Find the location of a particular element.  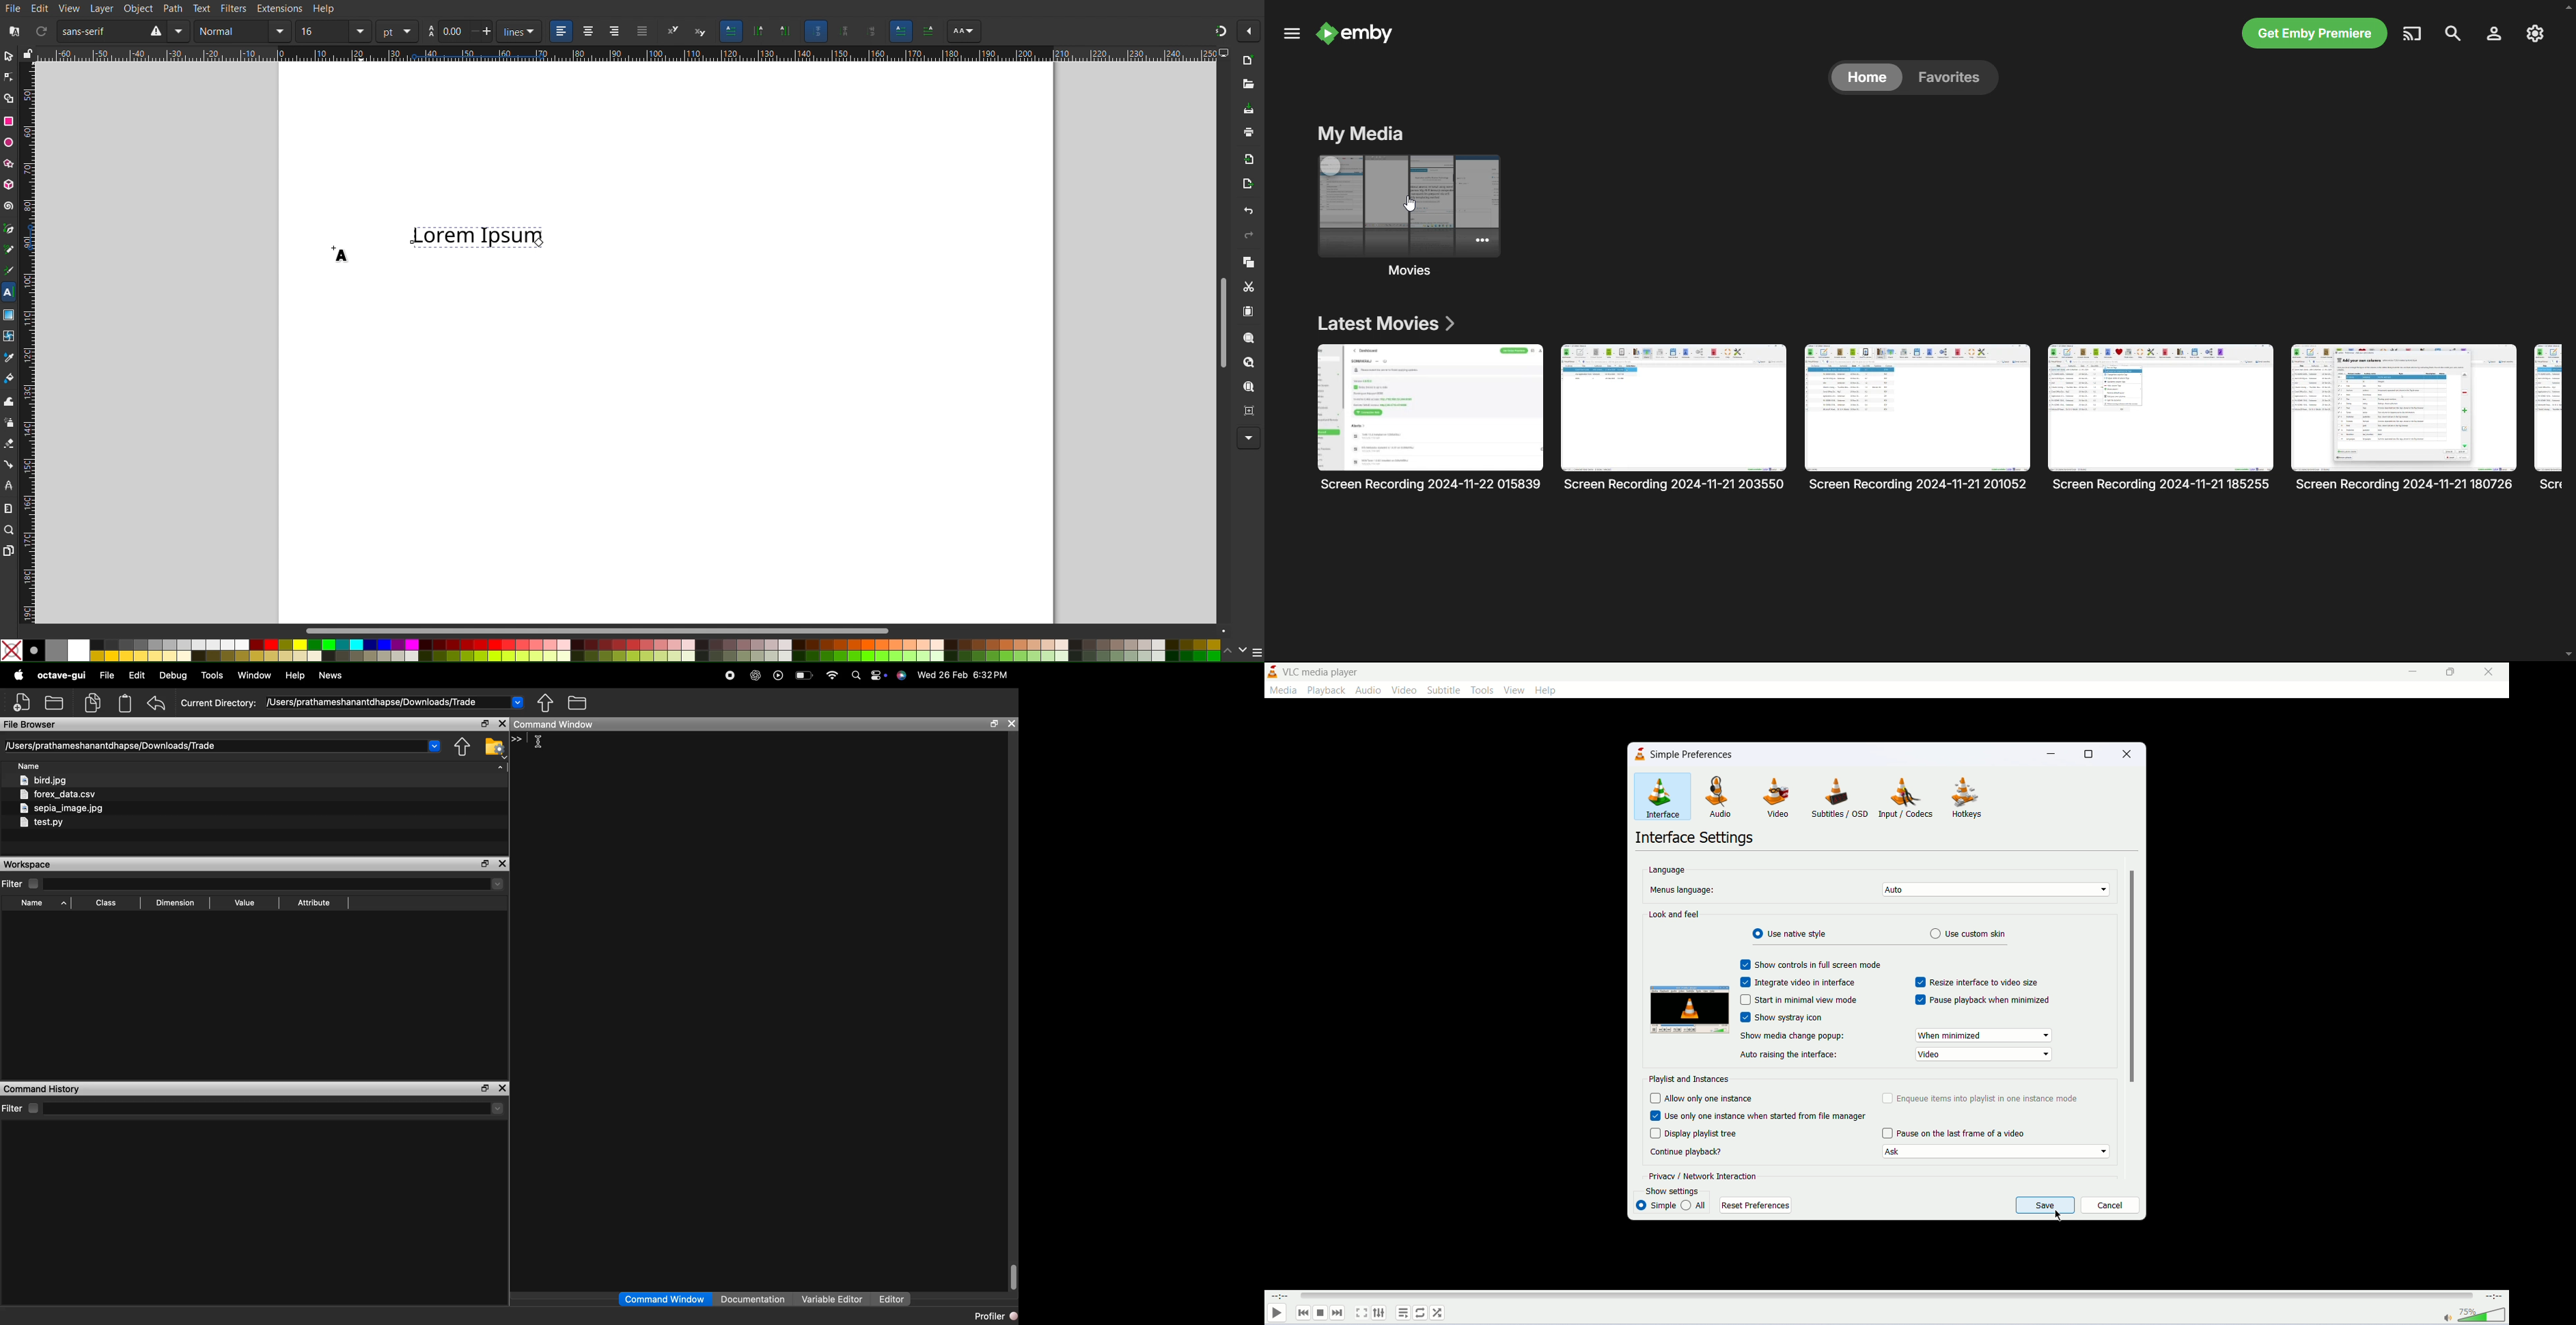

Save is located at coordinates (1249, 110).